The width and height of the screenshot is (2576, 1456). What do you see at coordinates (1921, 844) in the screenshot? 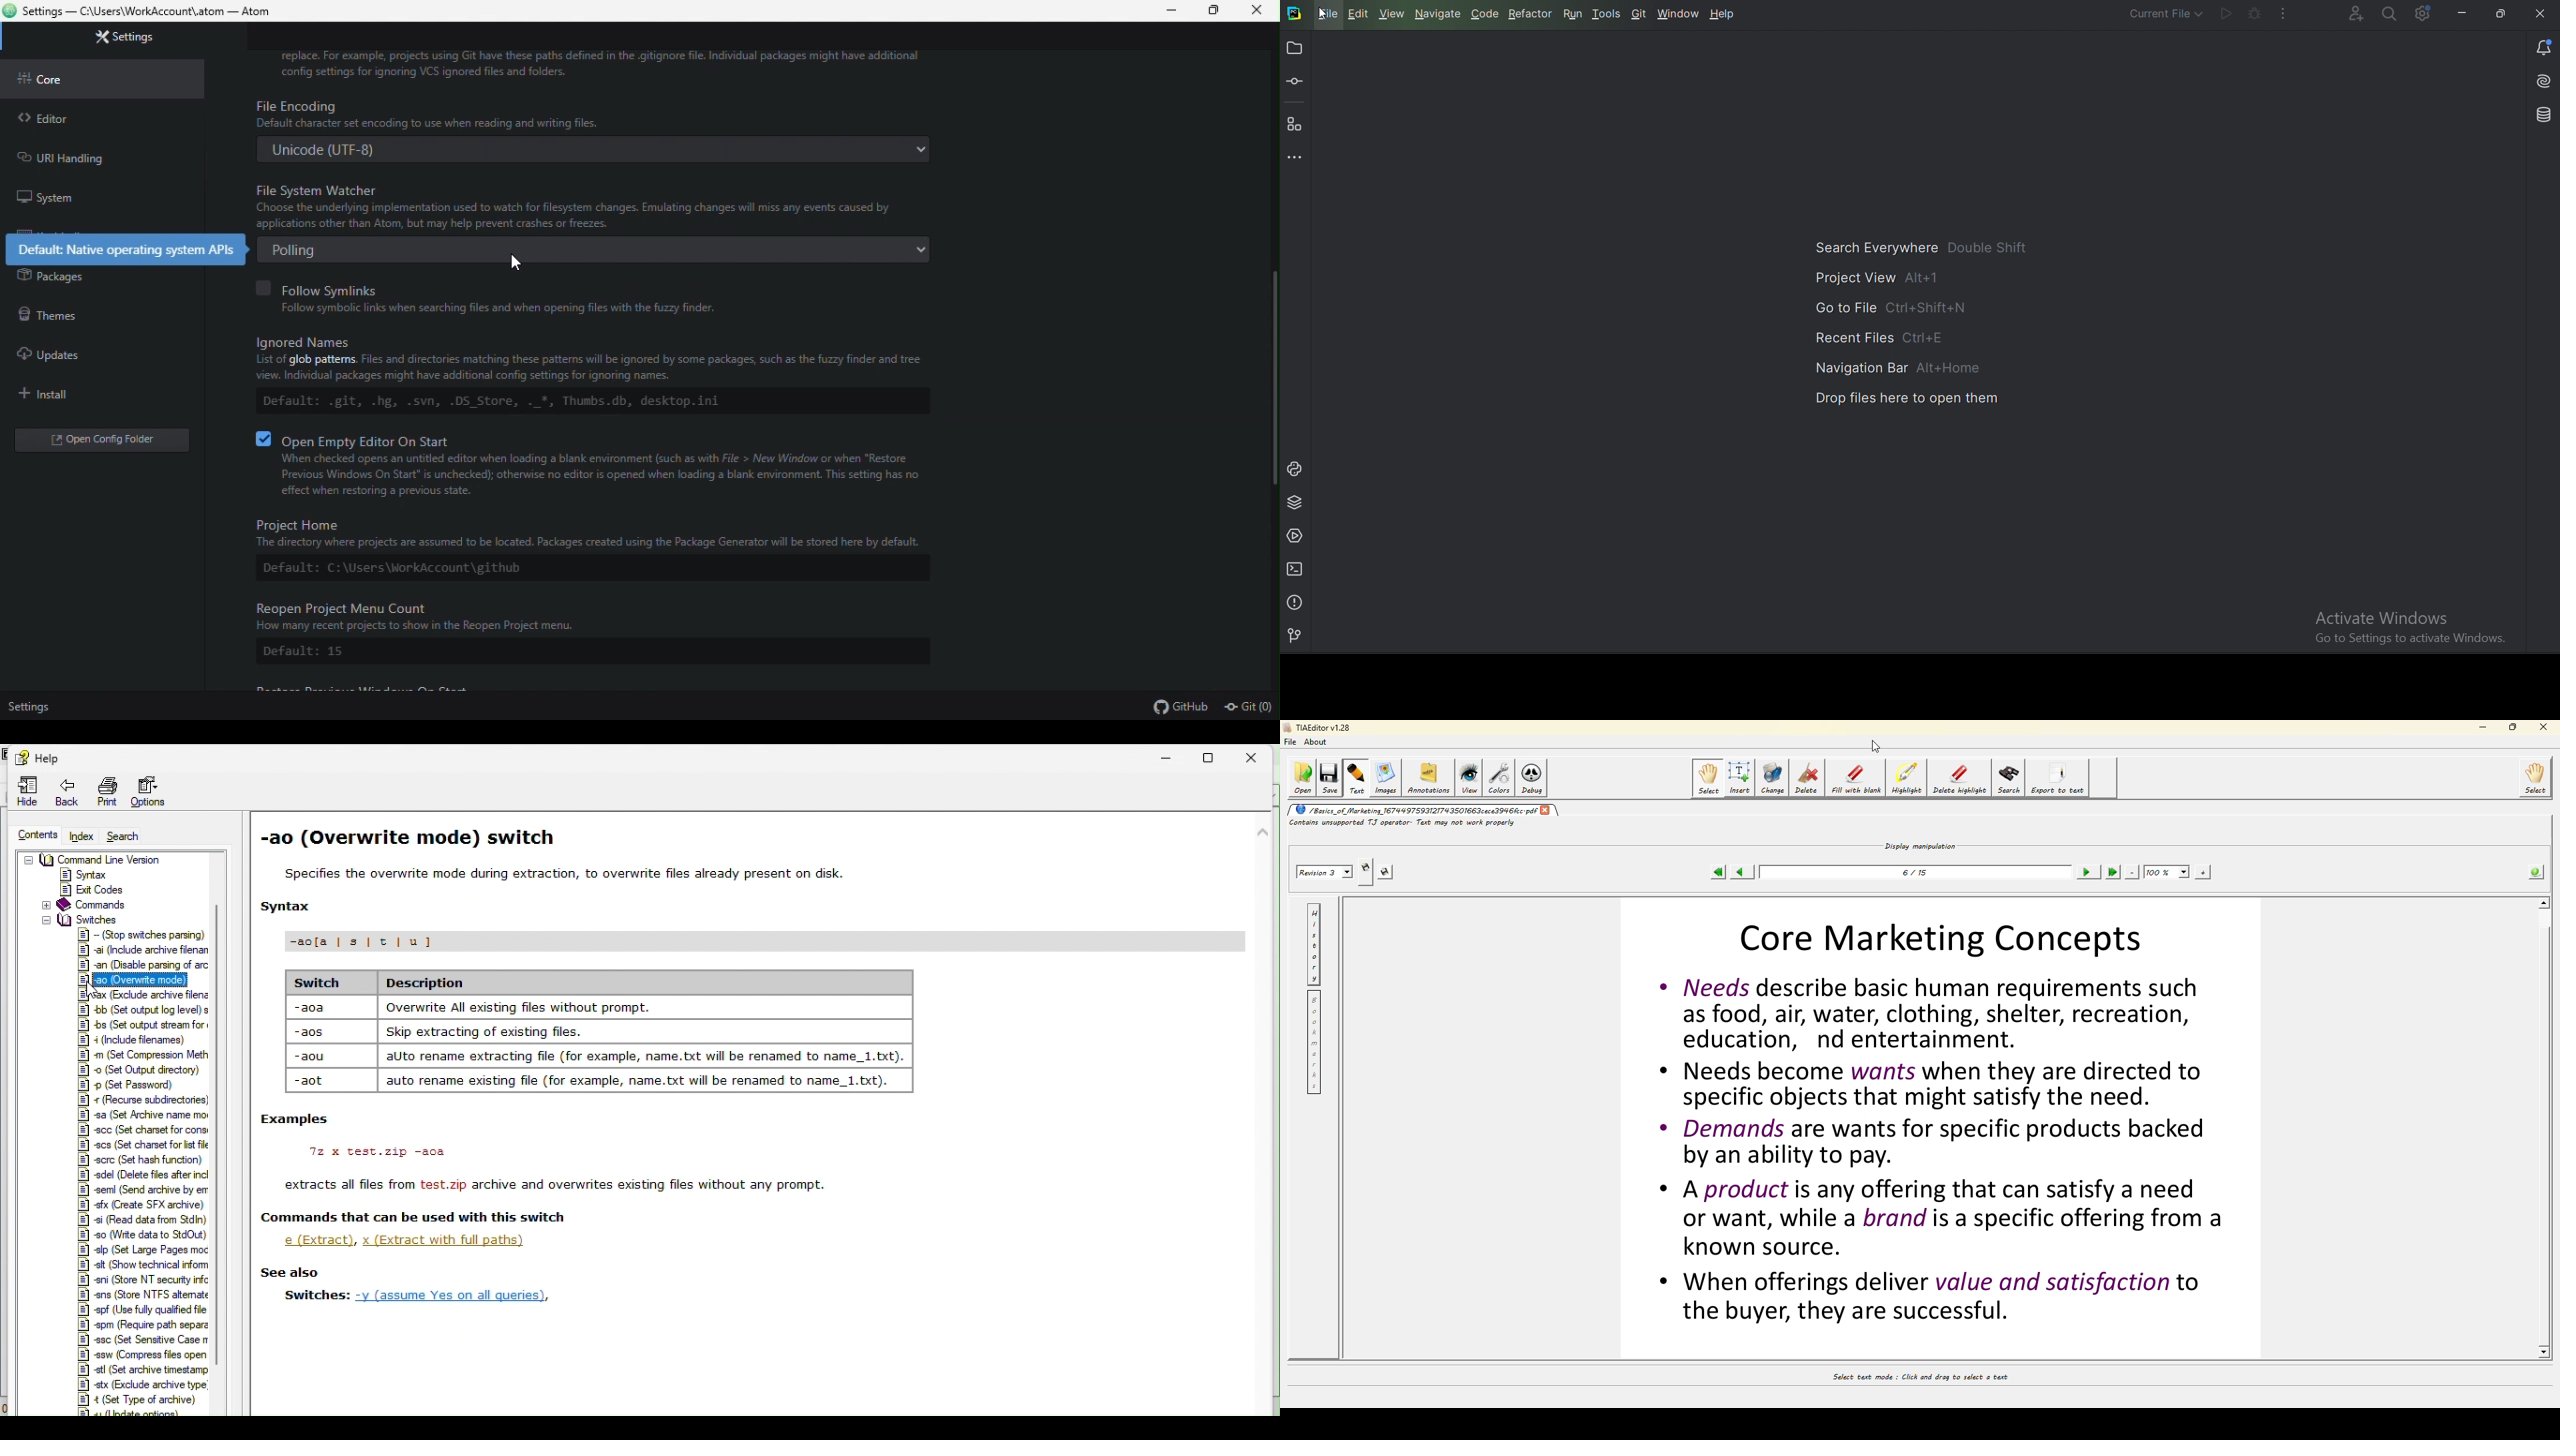
I see `display manipulation` at bounding box center [1921, 844].